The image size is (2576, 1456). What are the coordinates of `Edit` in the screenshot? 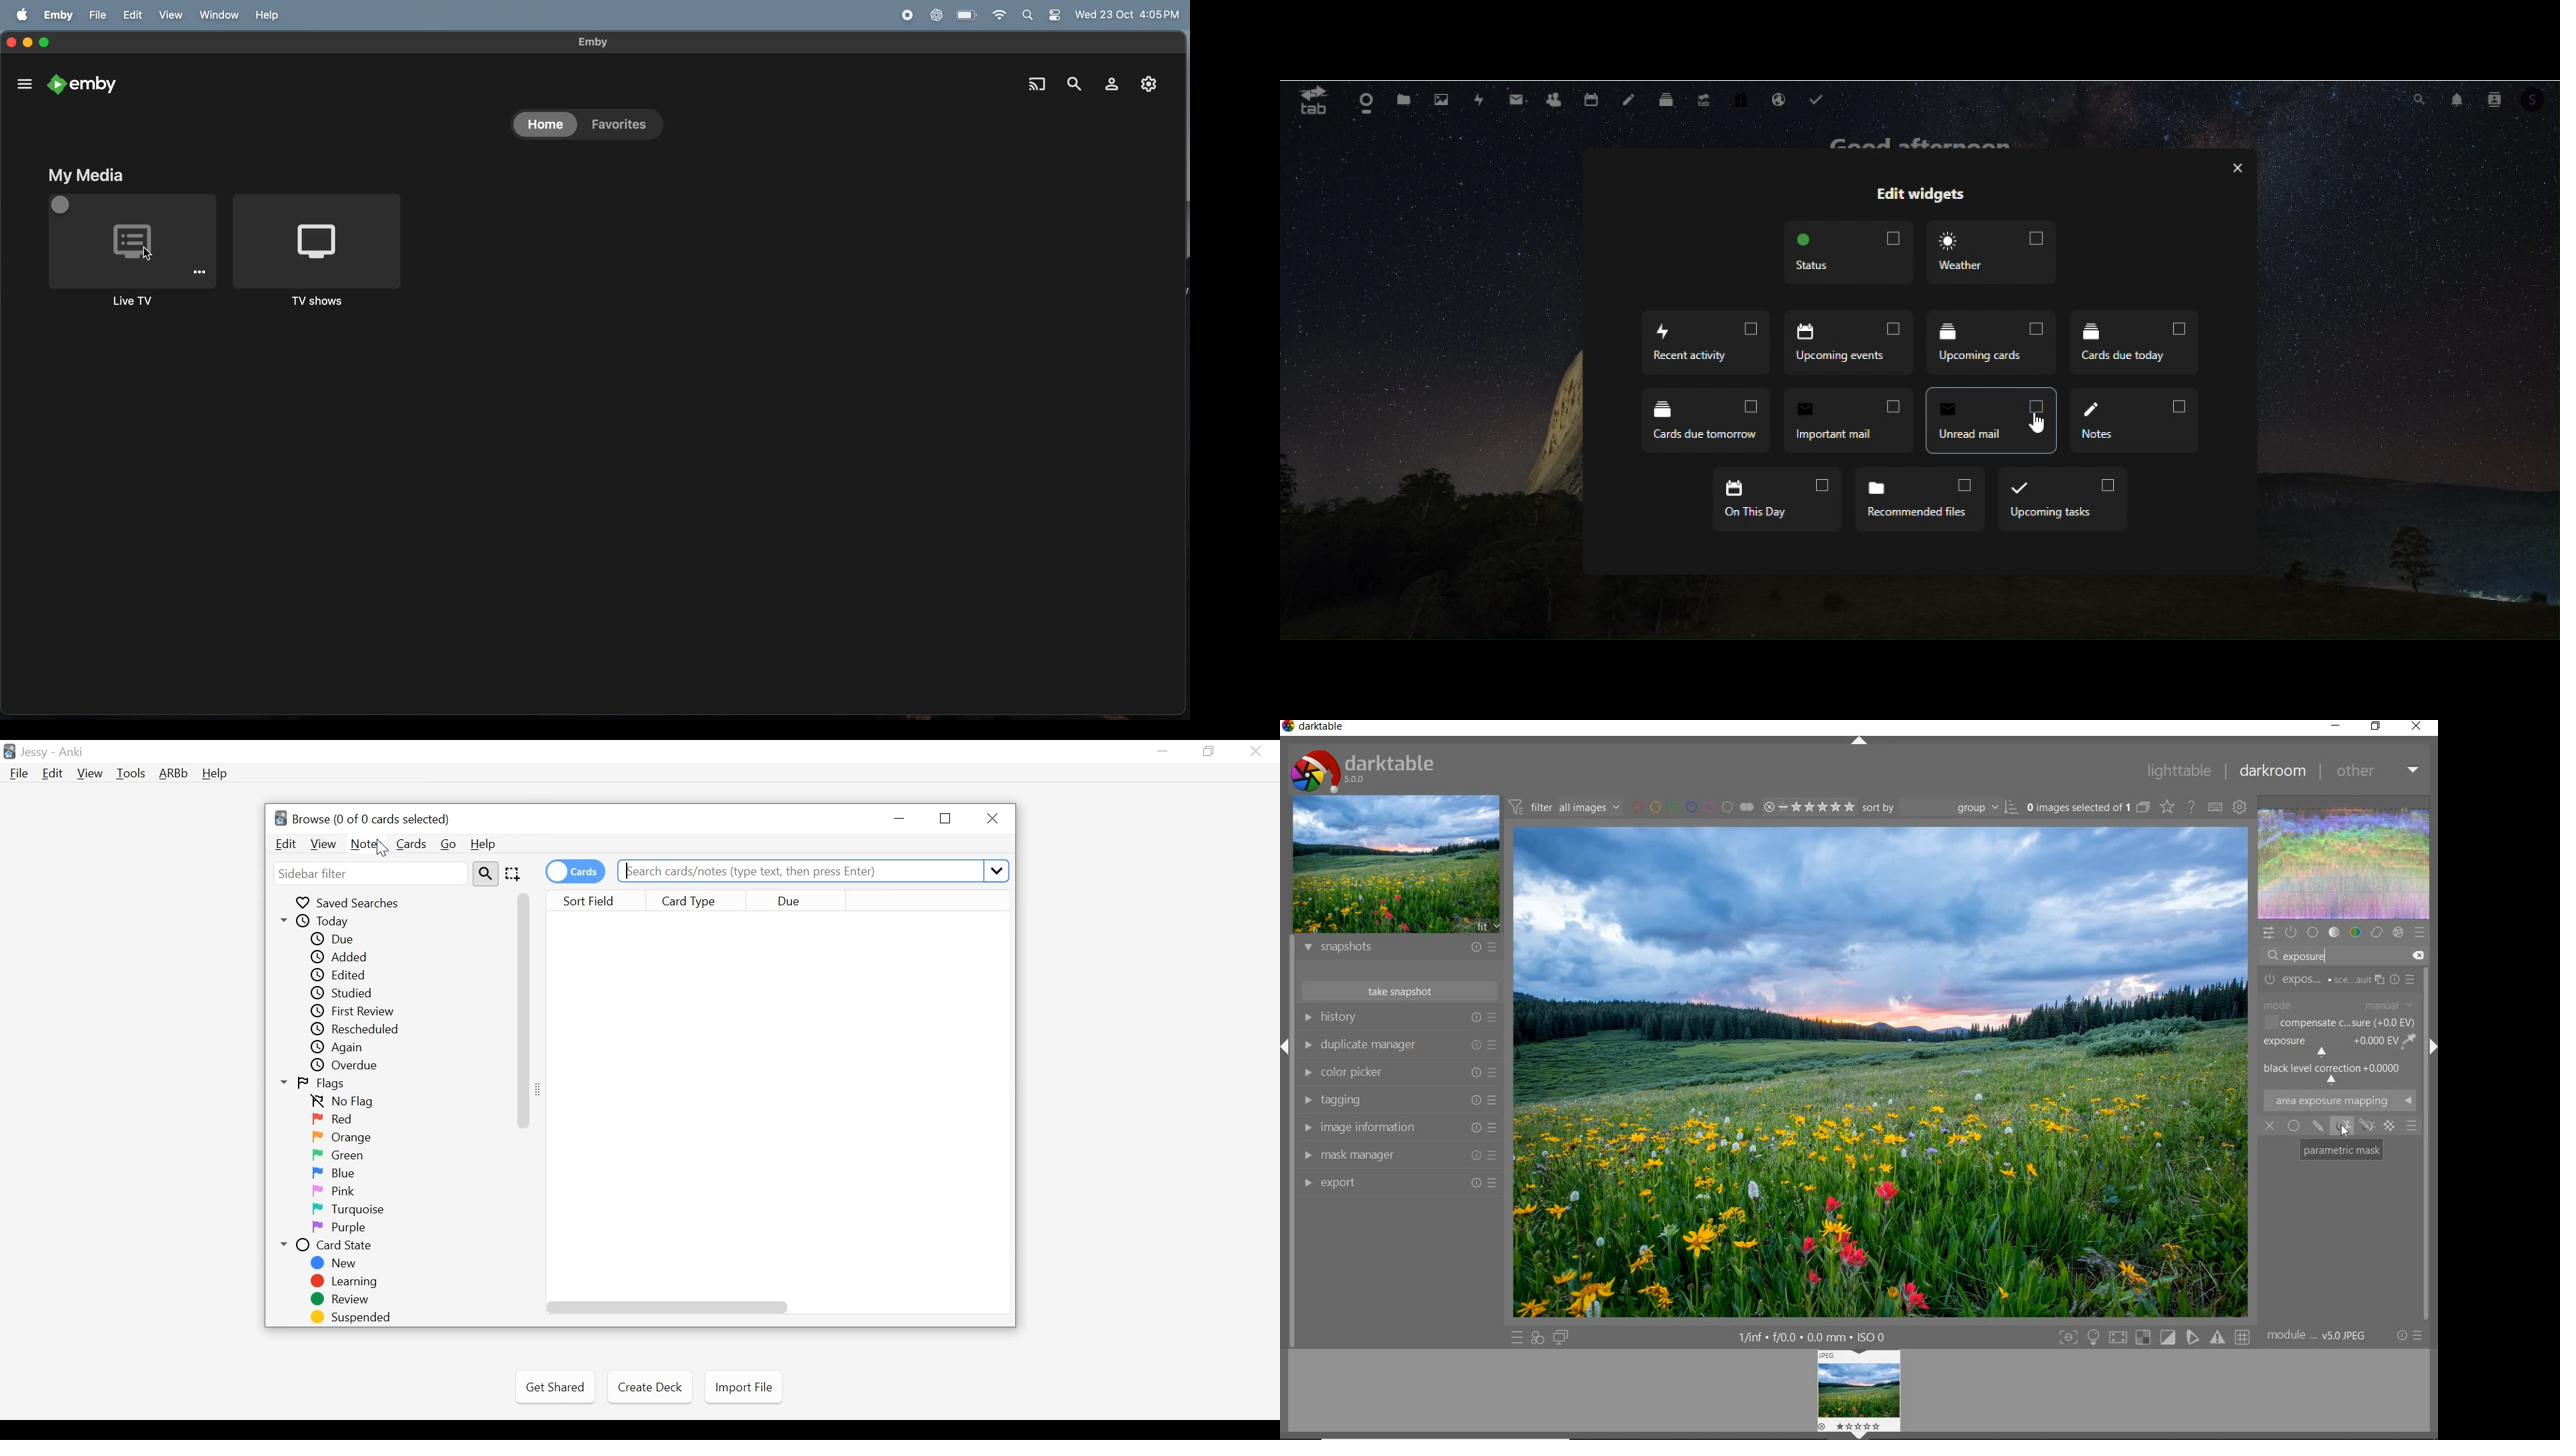 It's located at (51, 775).